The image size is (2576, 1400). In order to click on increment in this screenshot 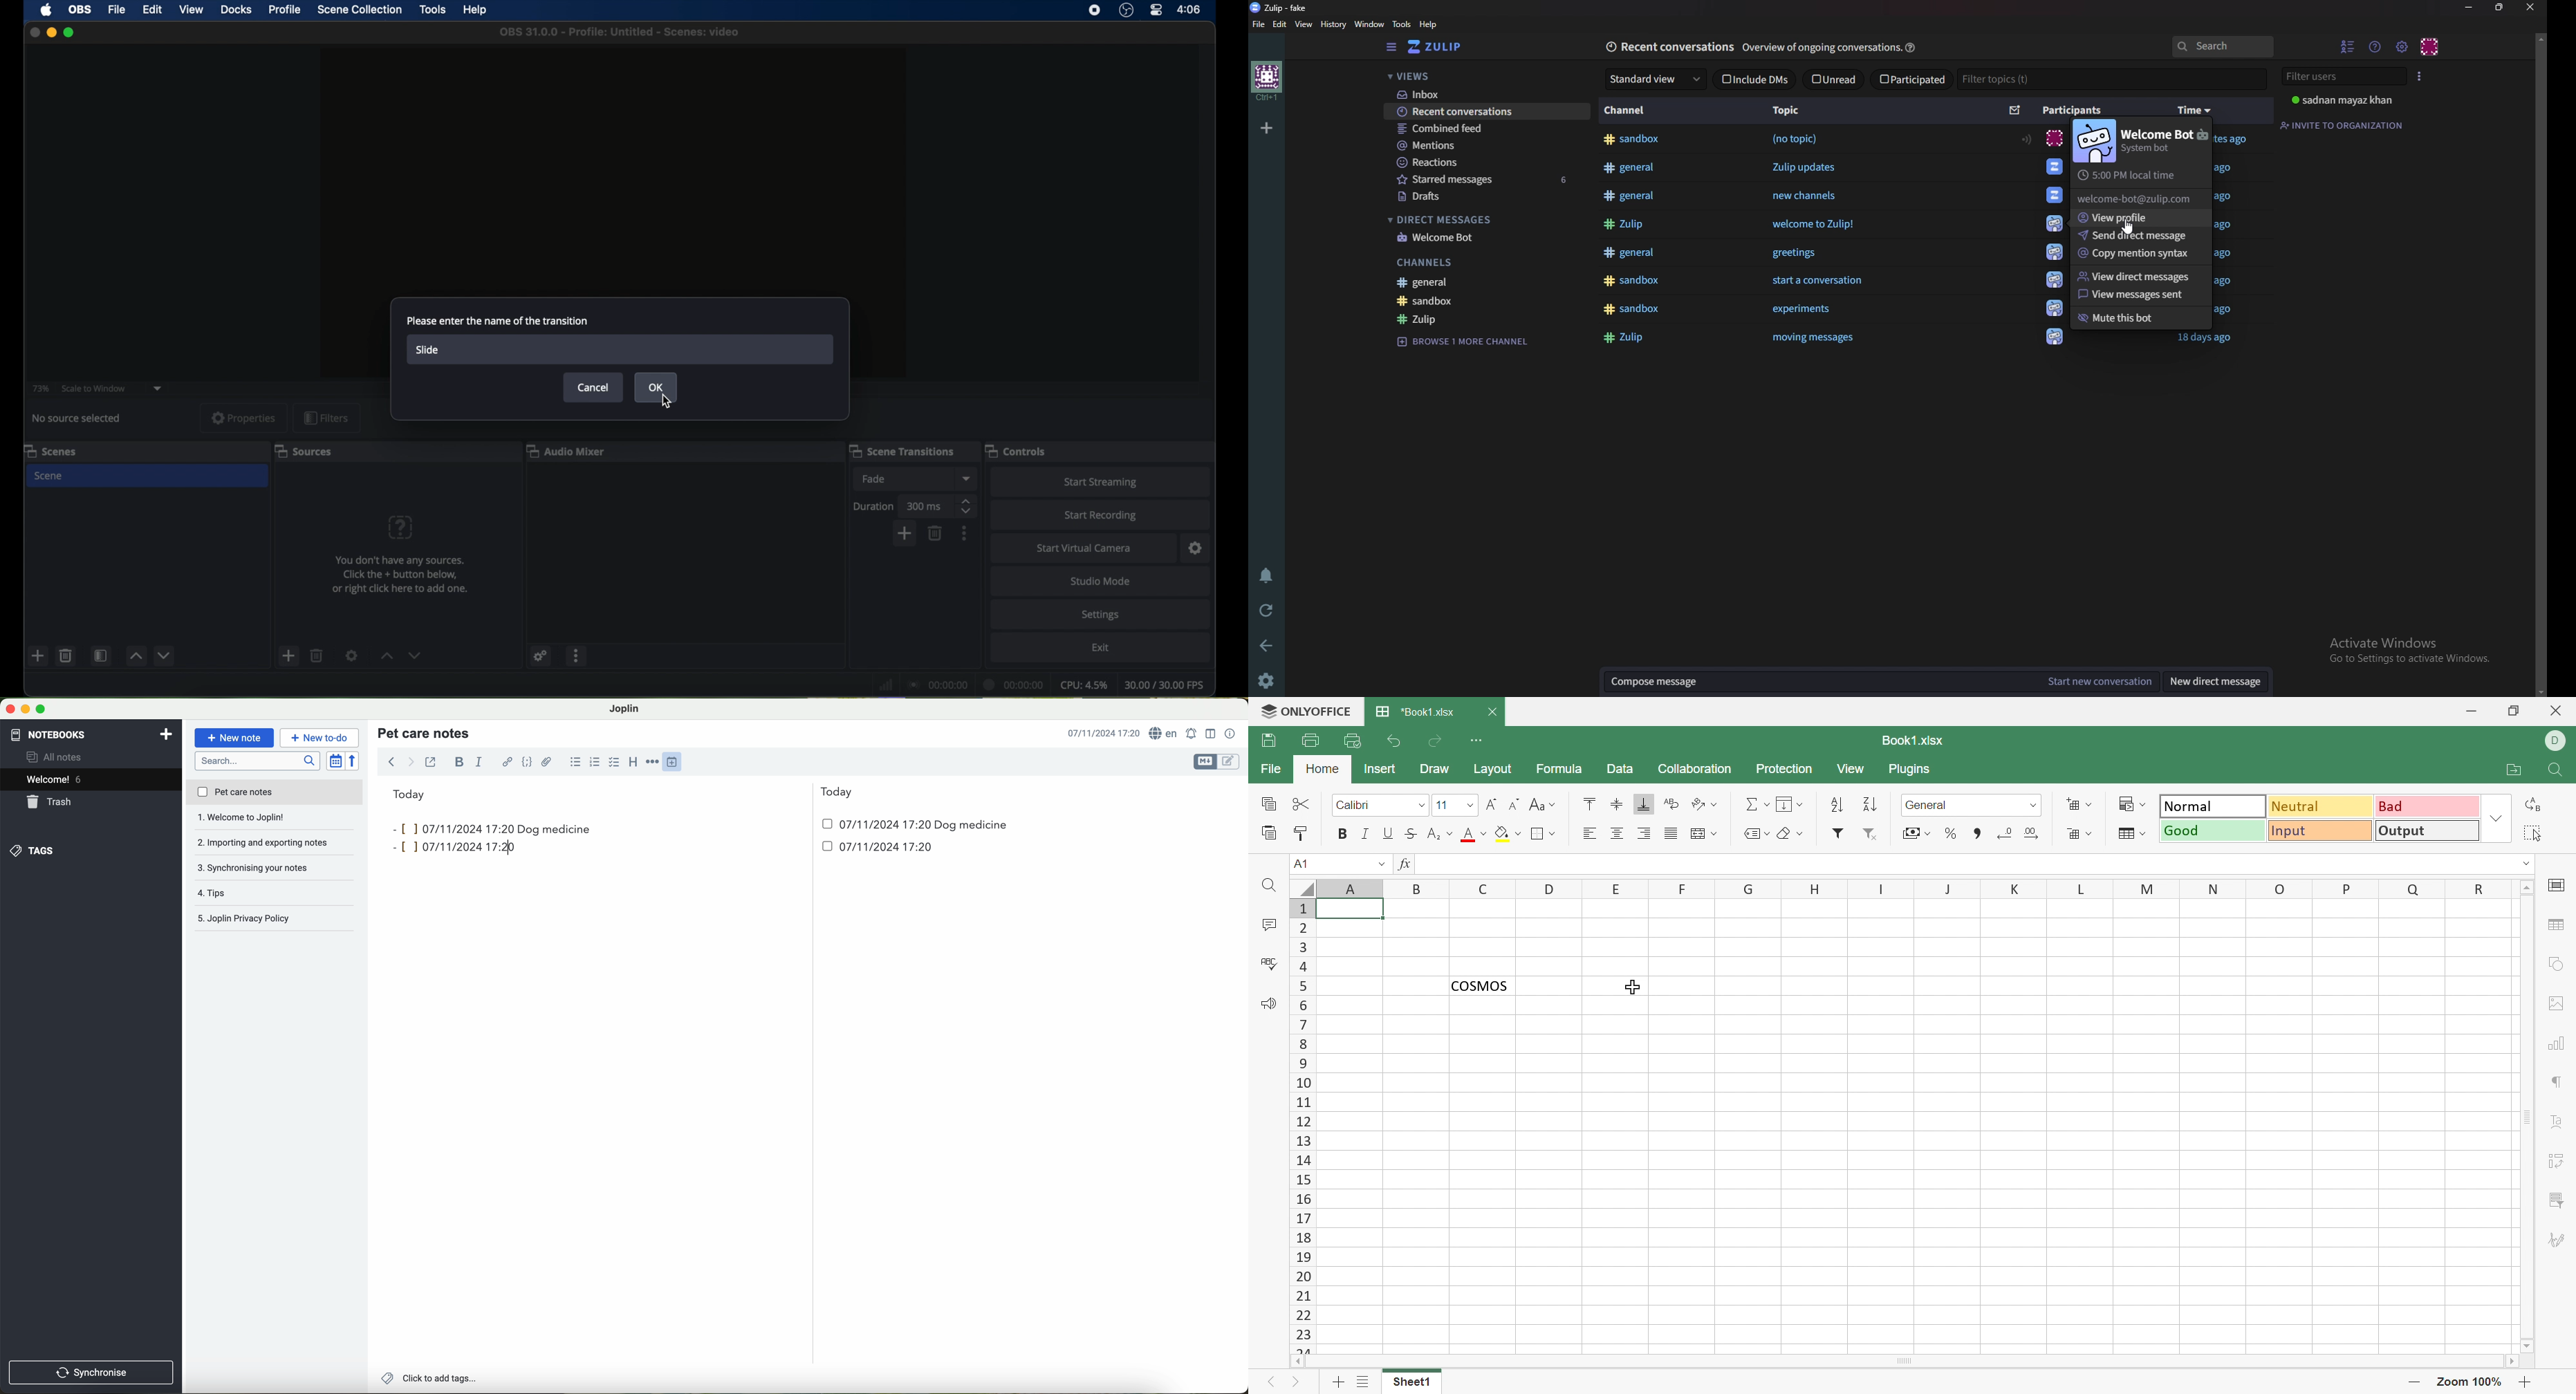, I will do `click(136, 656)`.